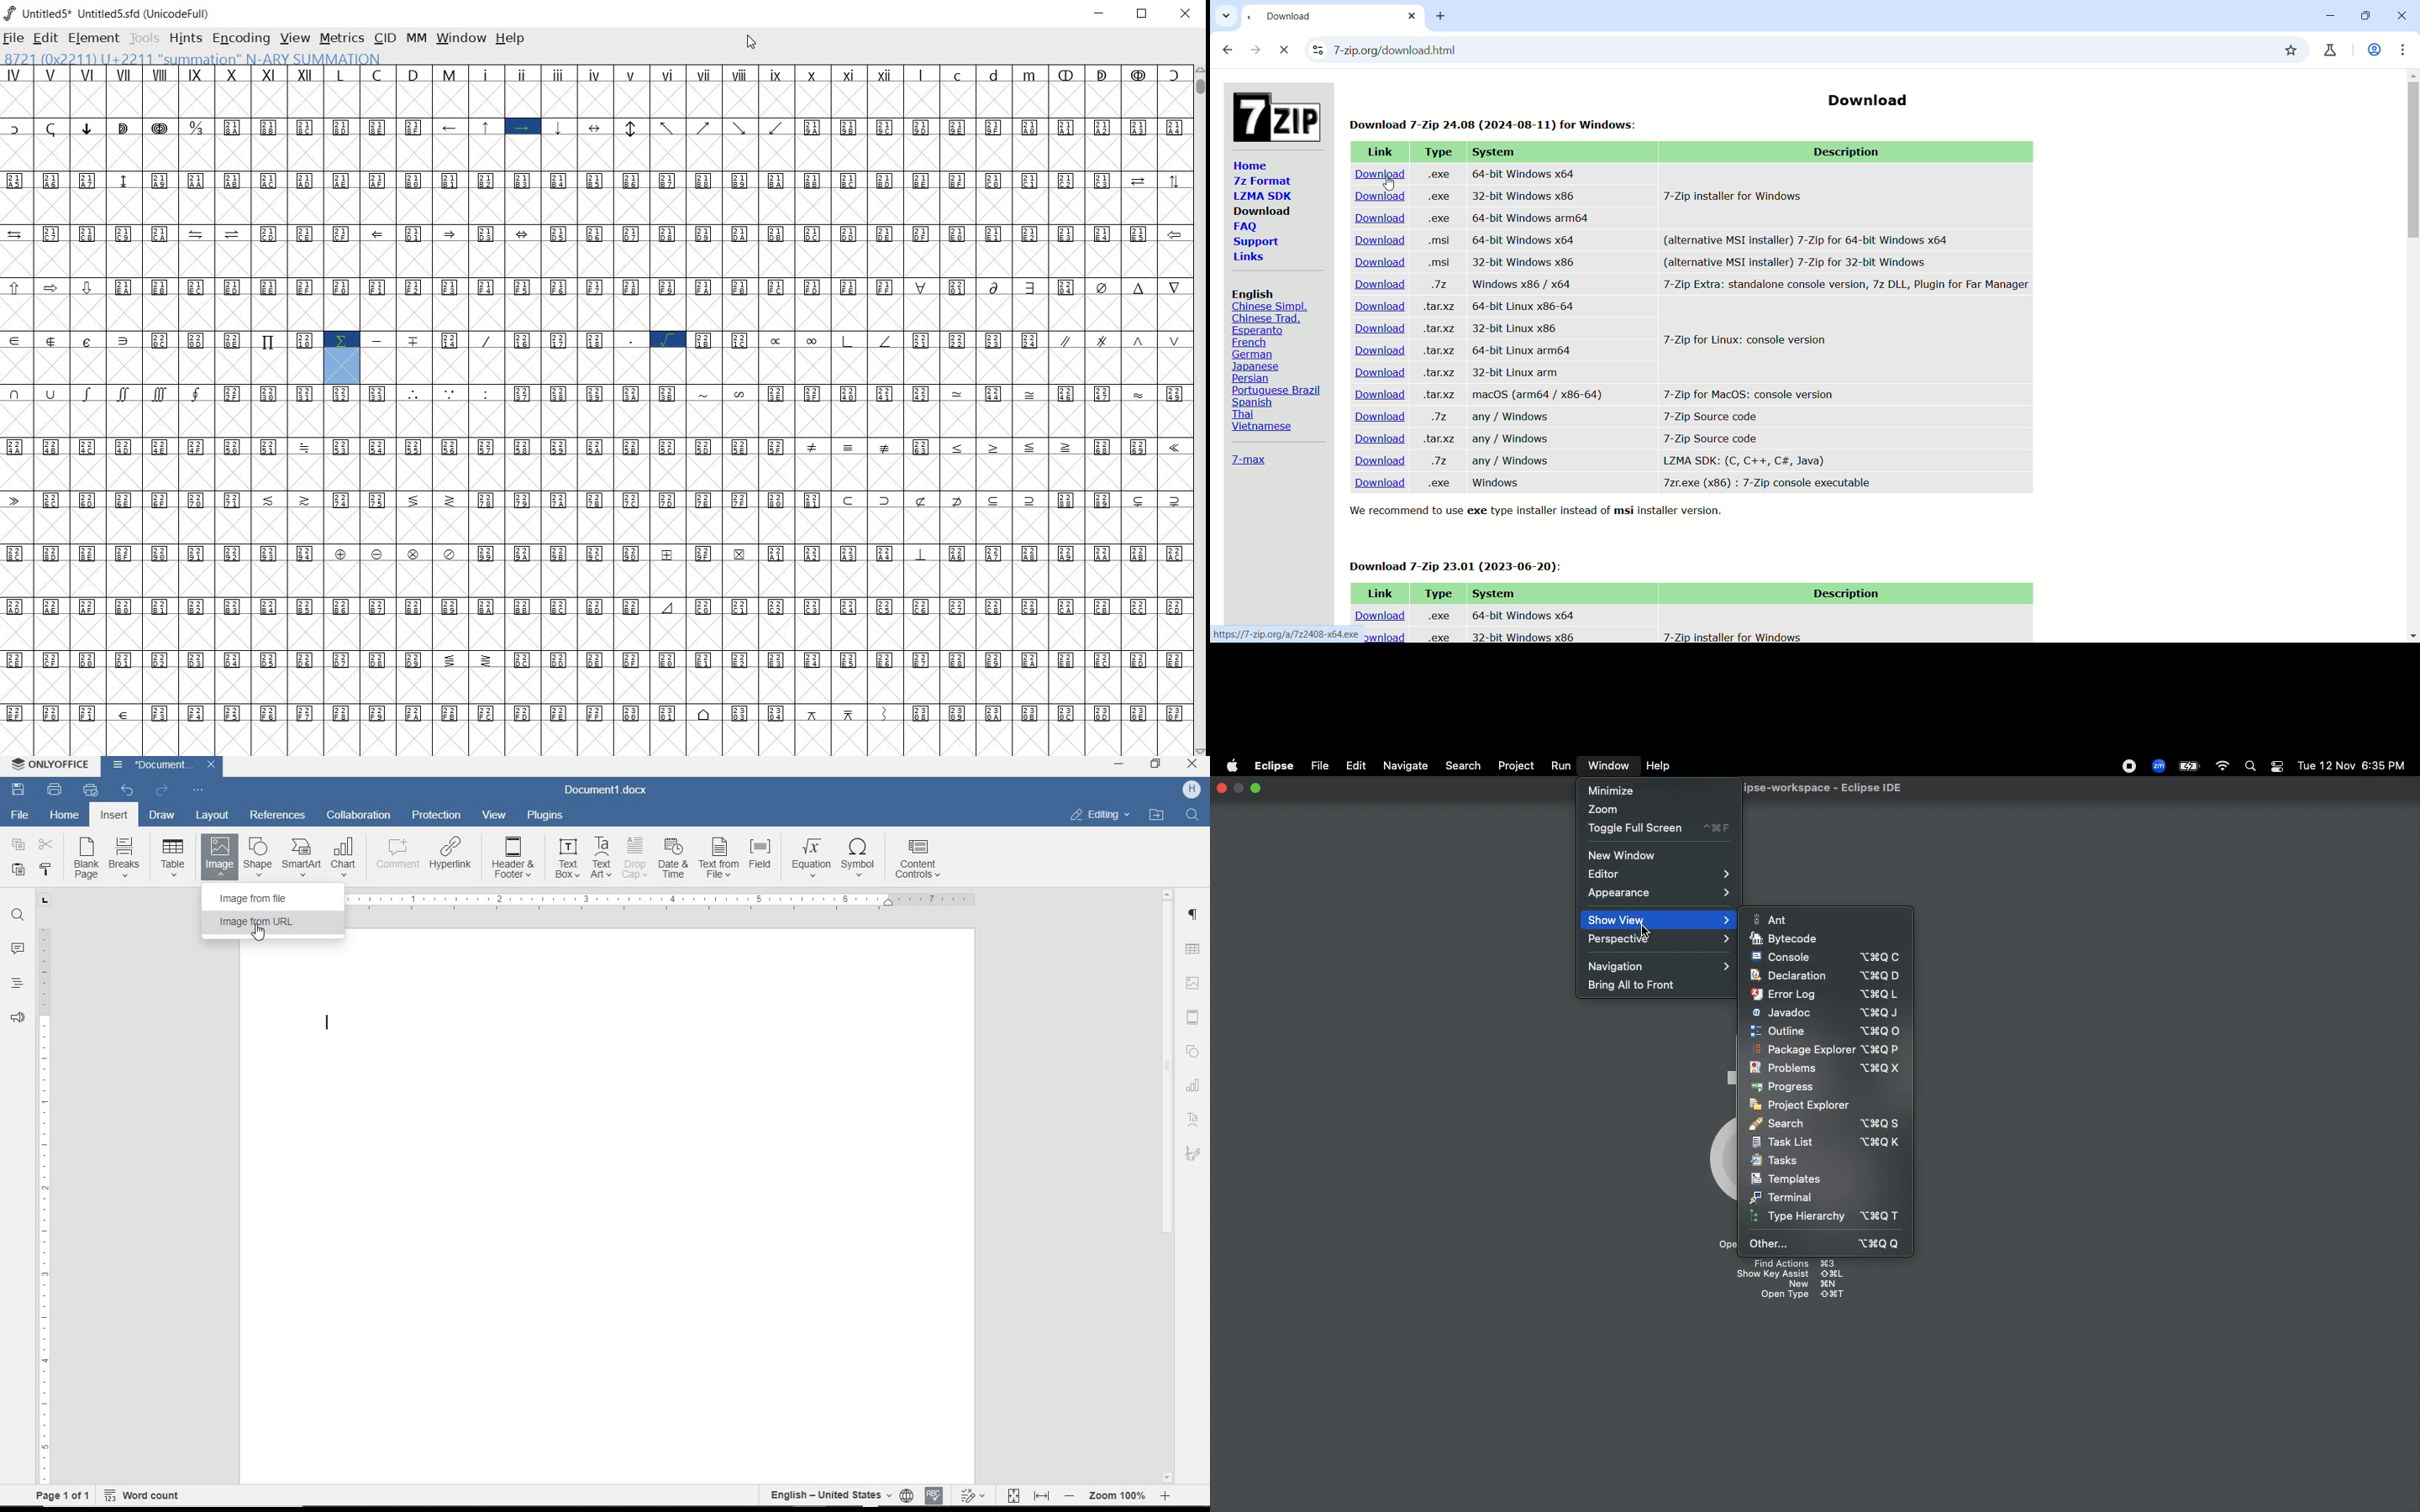  I want to click on cut, so click(46, 844).